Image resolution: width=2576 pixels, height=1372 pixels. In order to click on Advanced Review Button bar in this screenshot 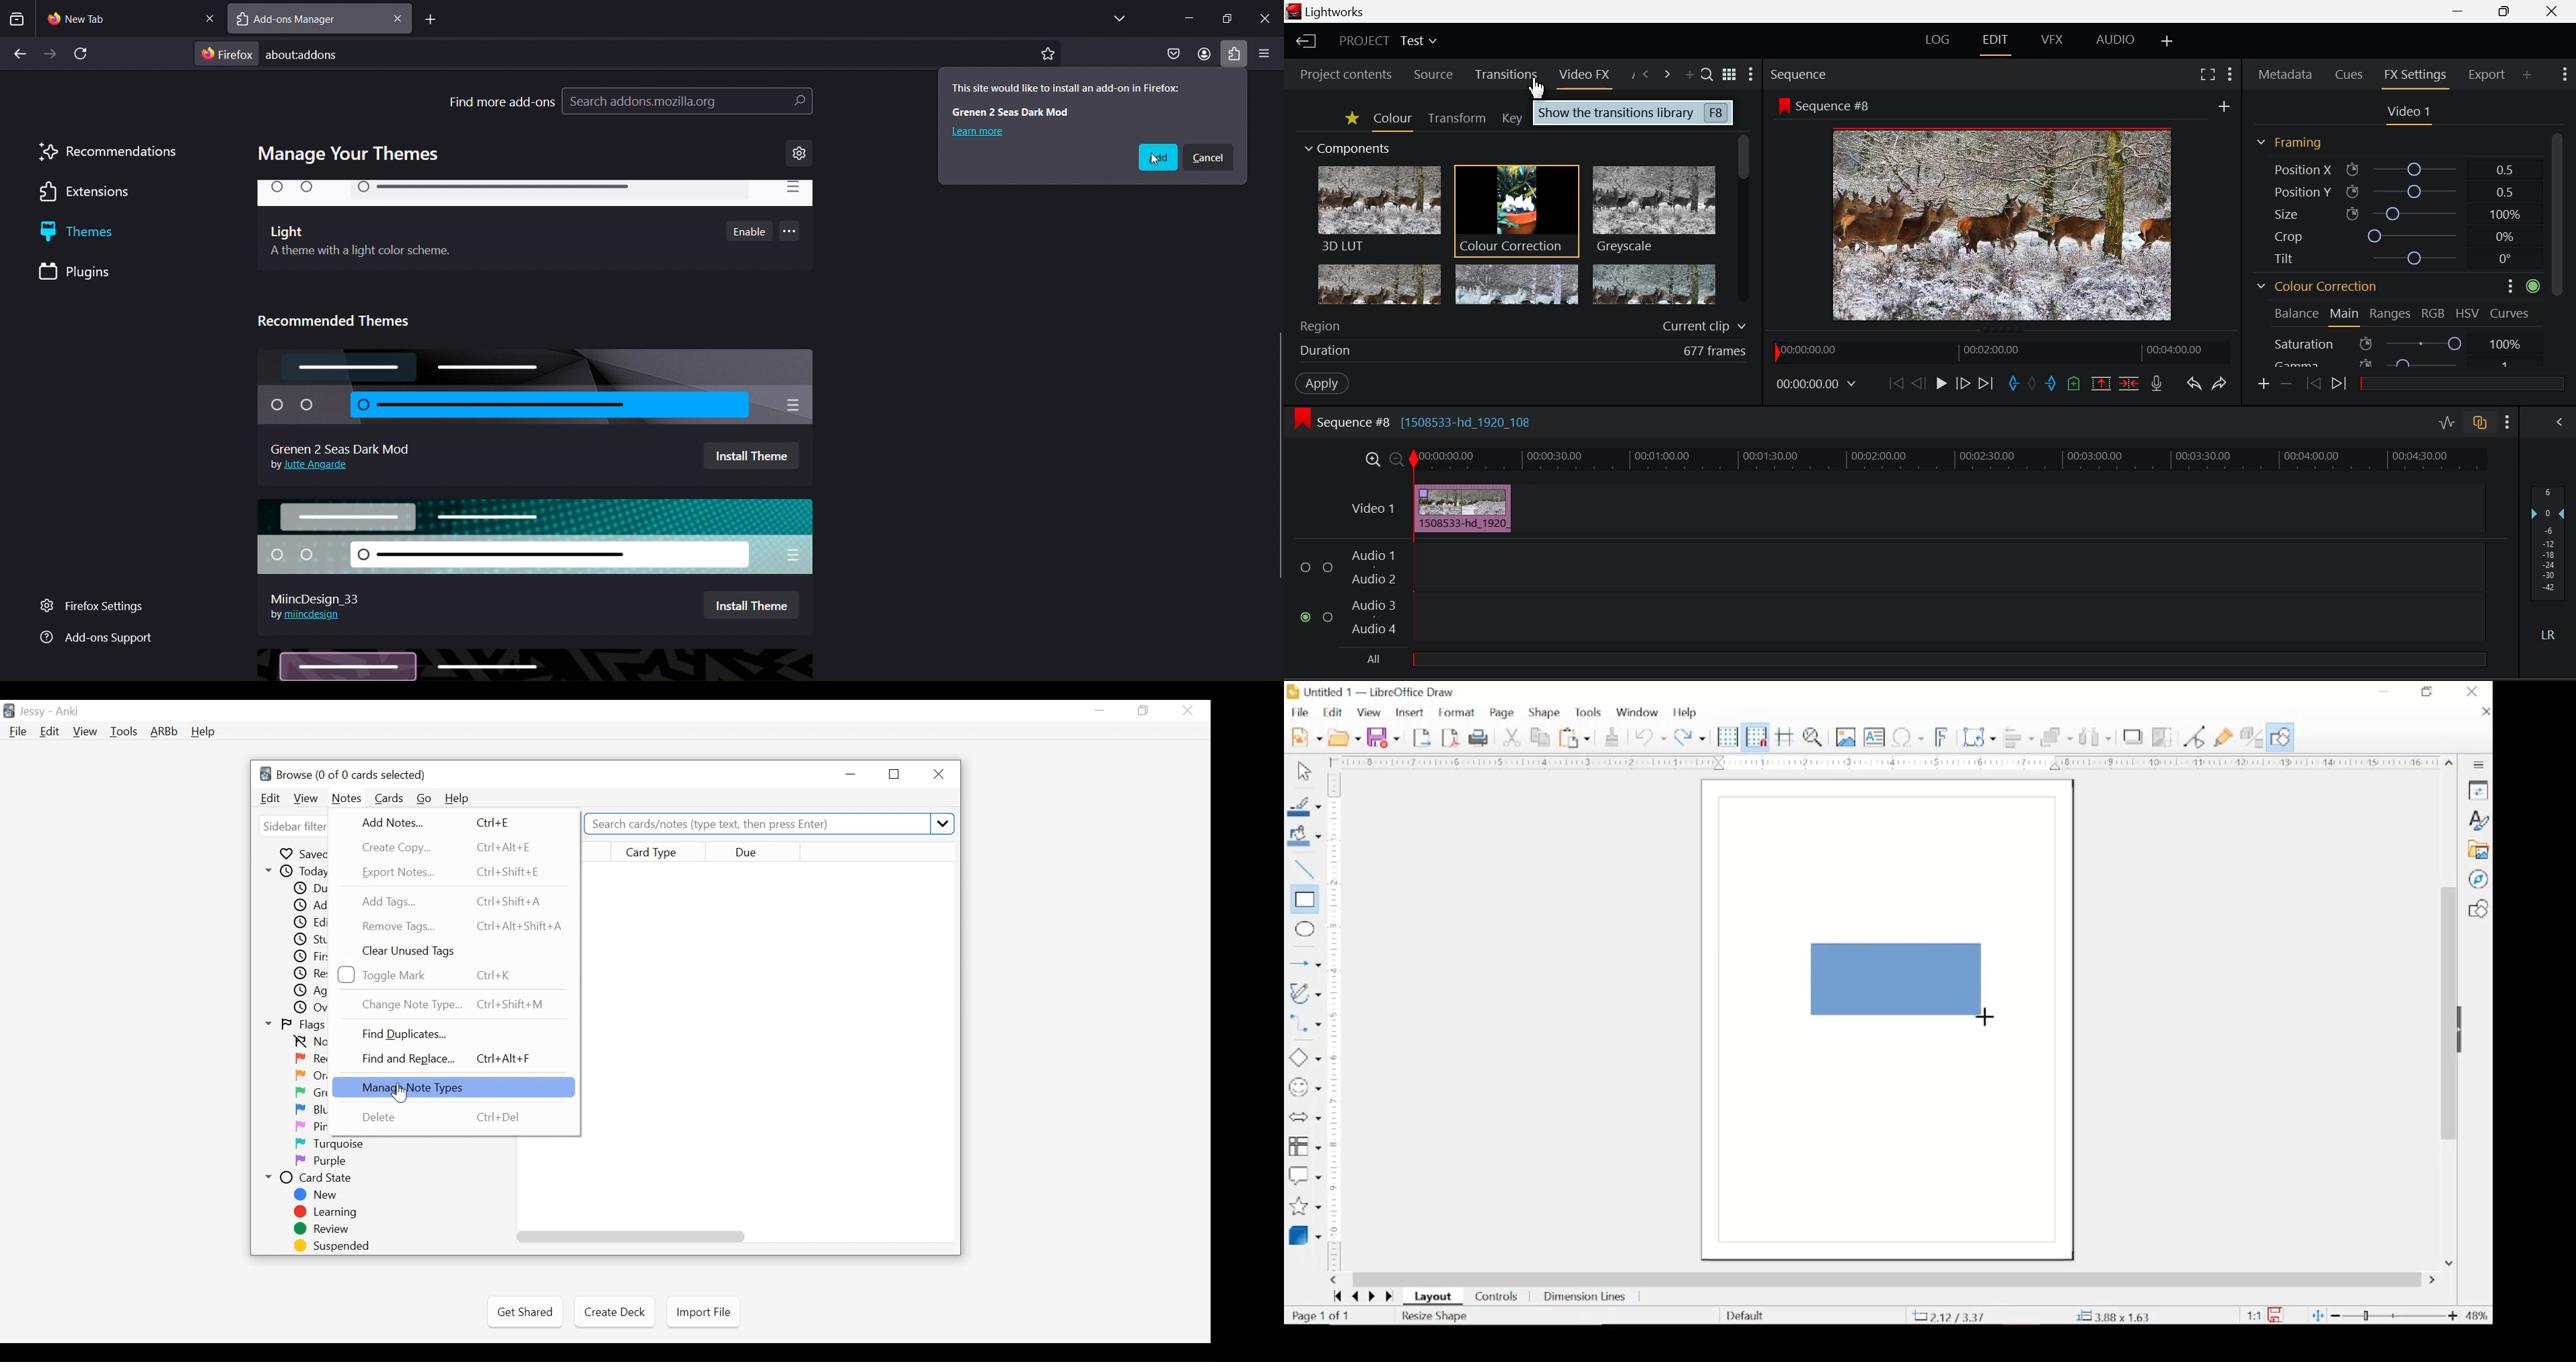, I will do `click(165, 731)`.